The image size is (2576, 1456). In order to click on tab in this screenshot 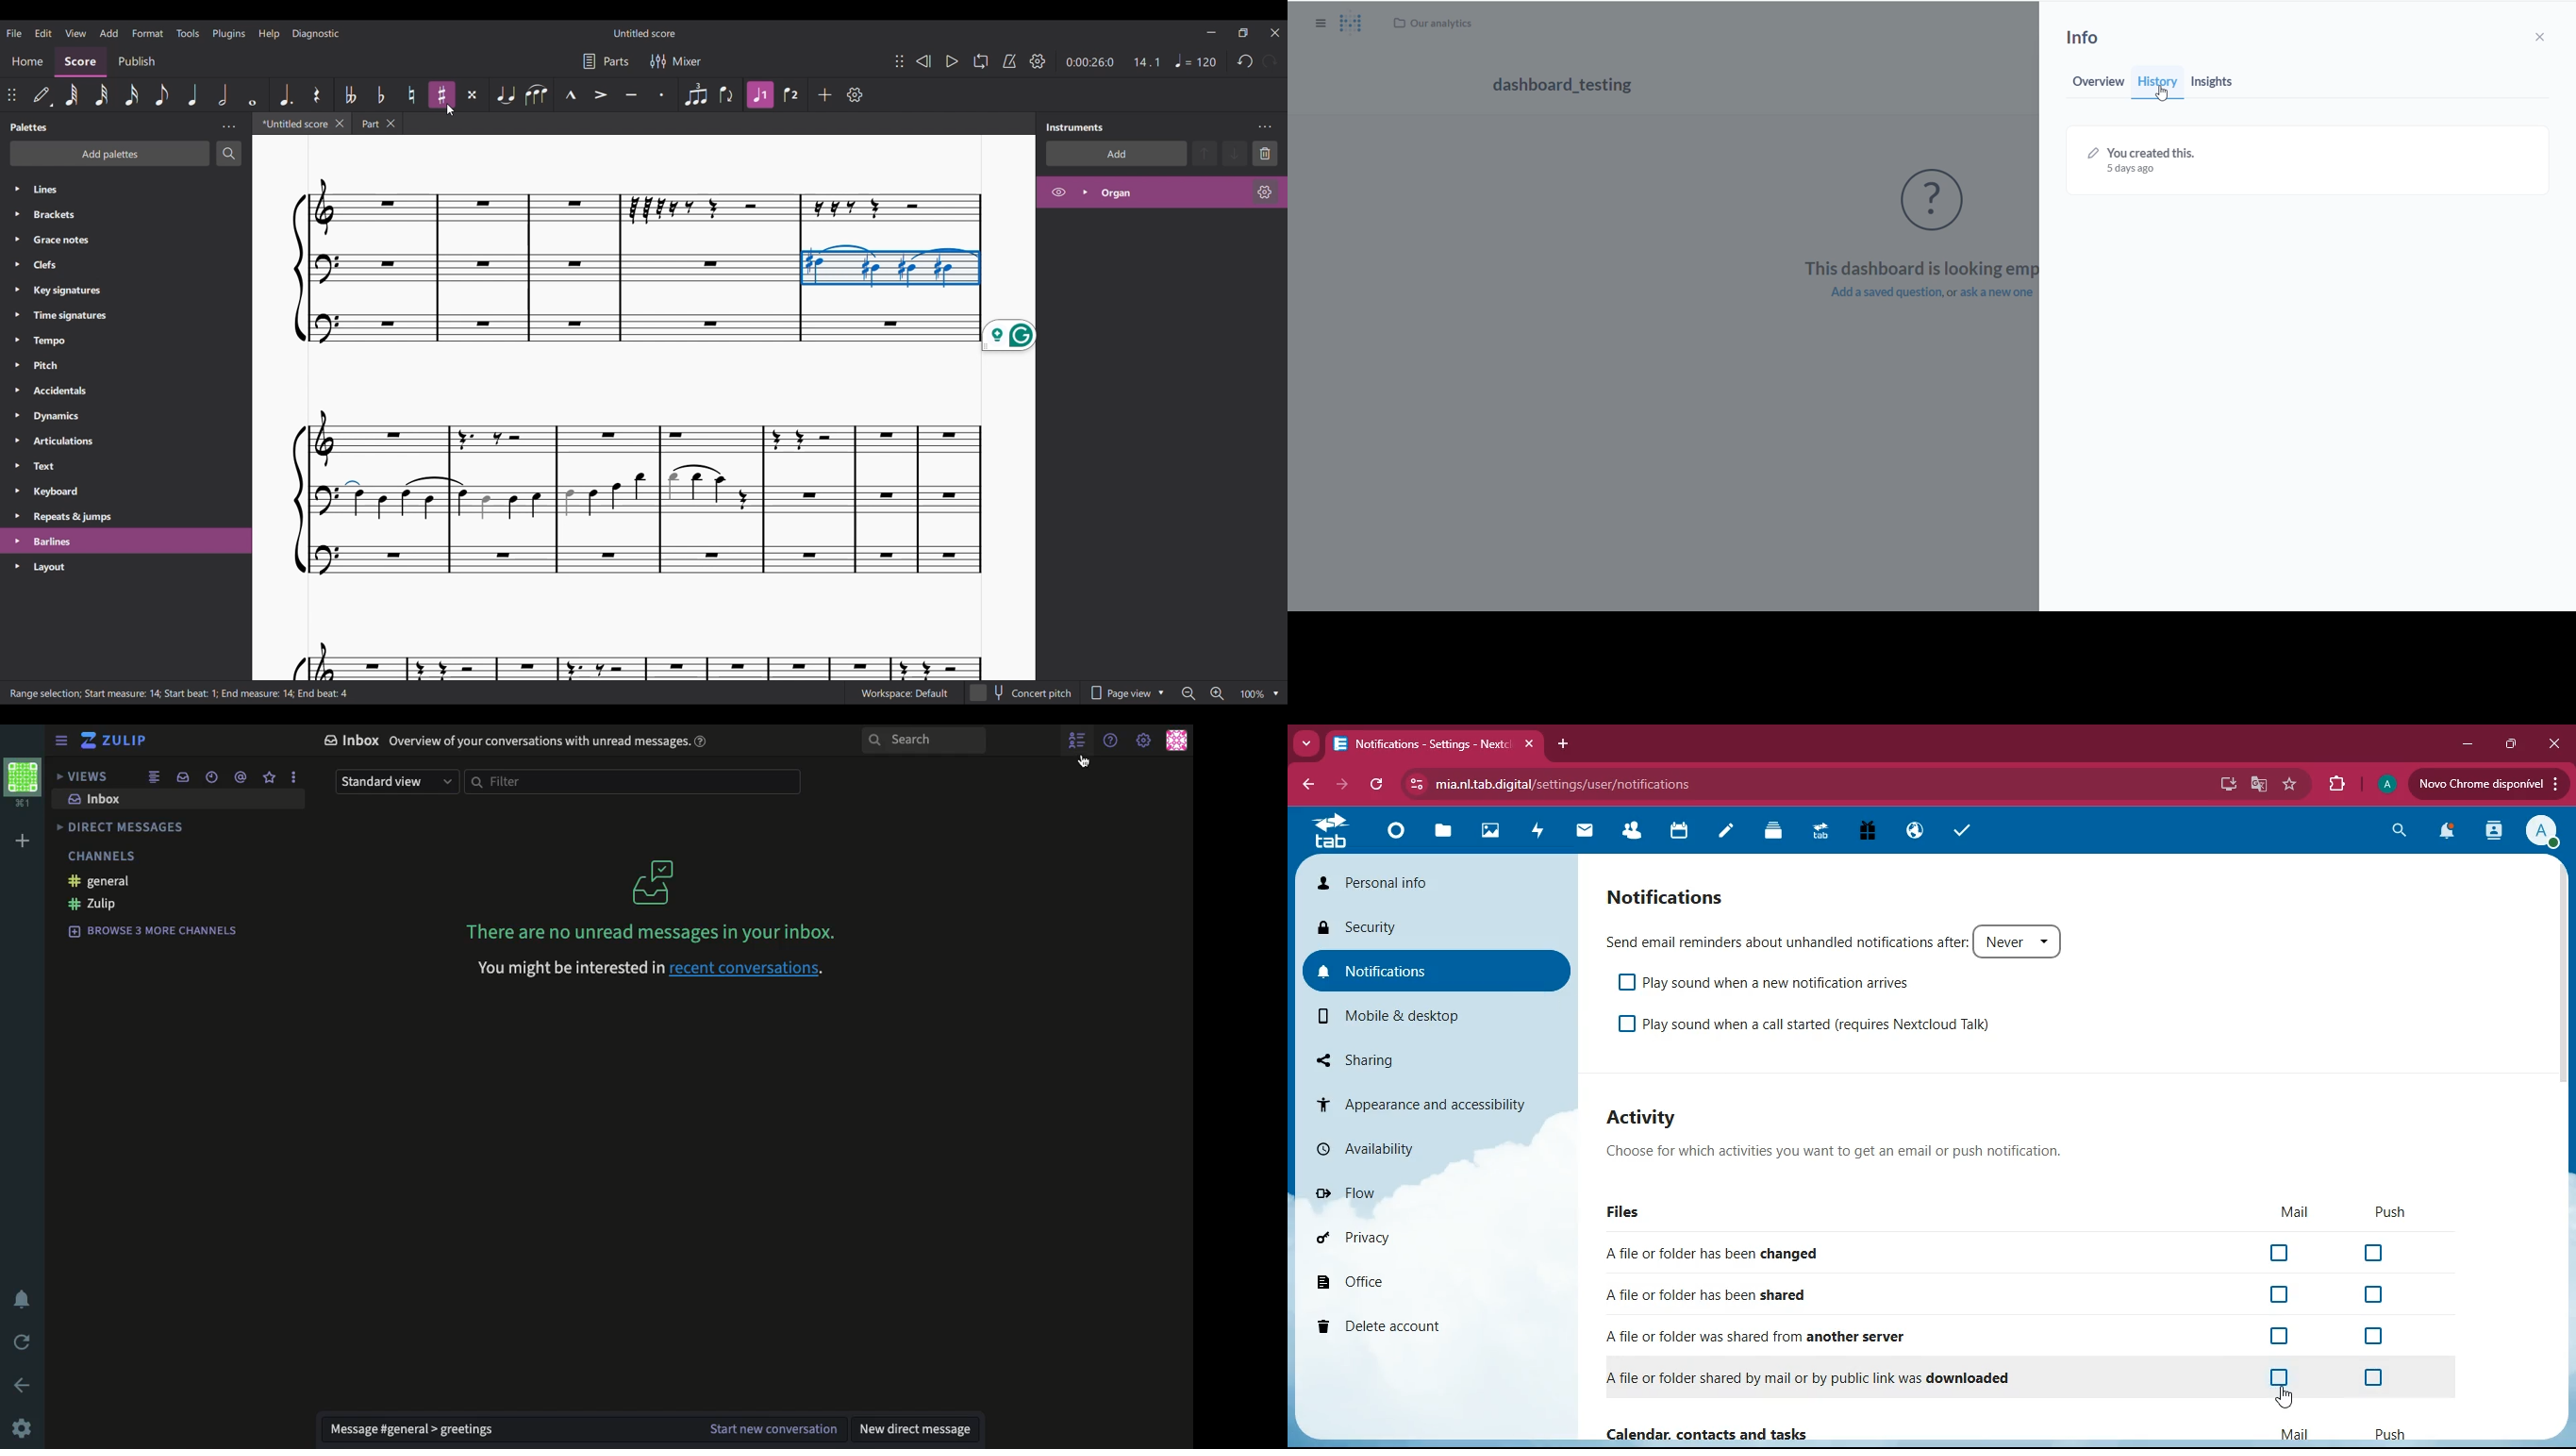, I will do `click(1819, 834)`.